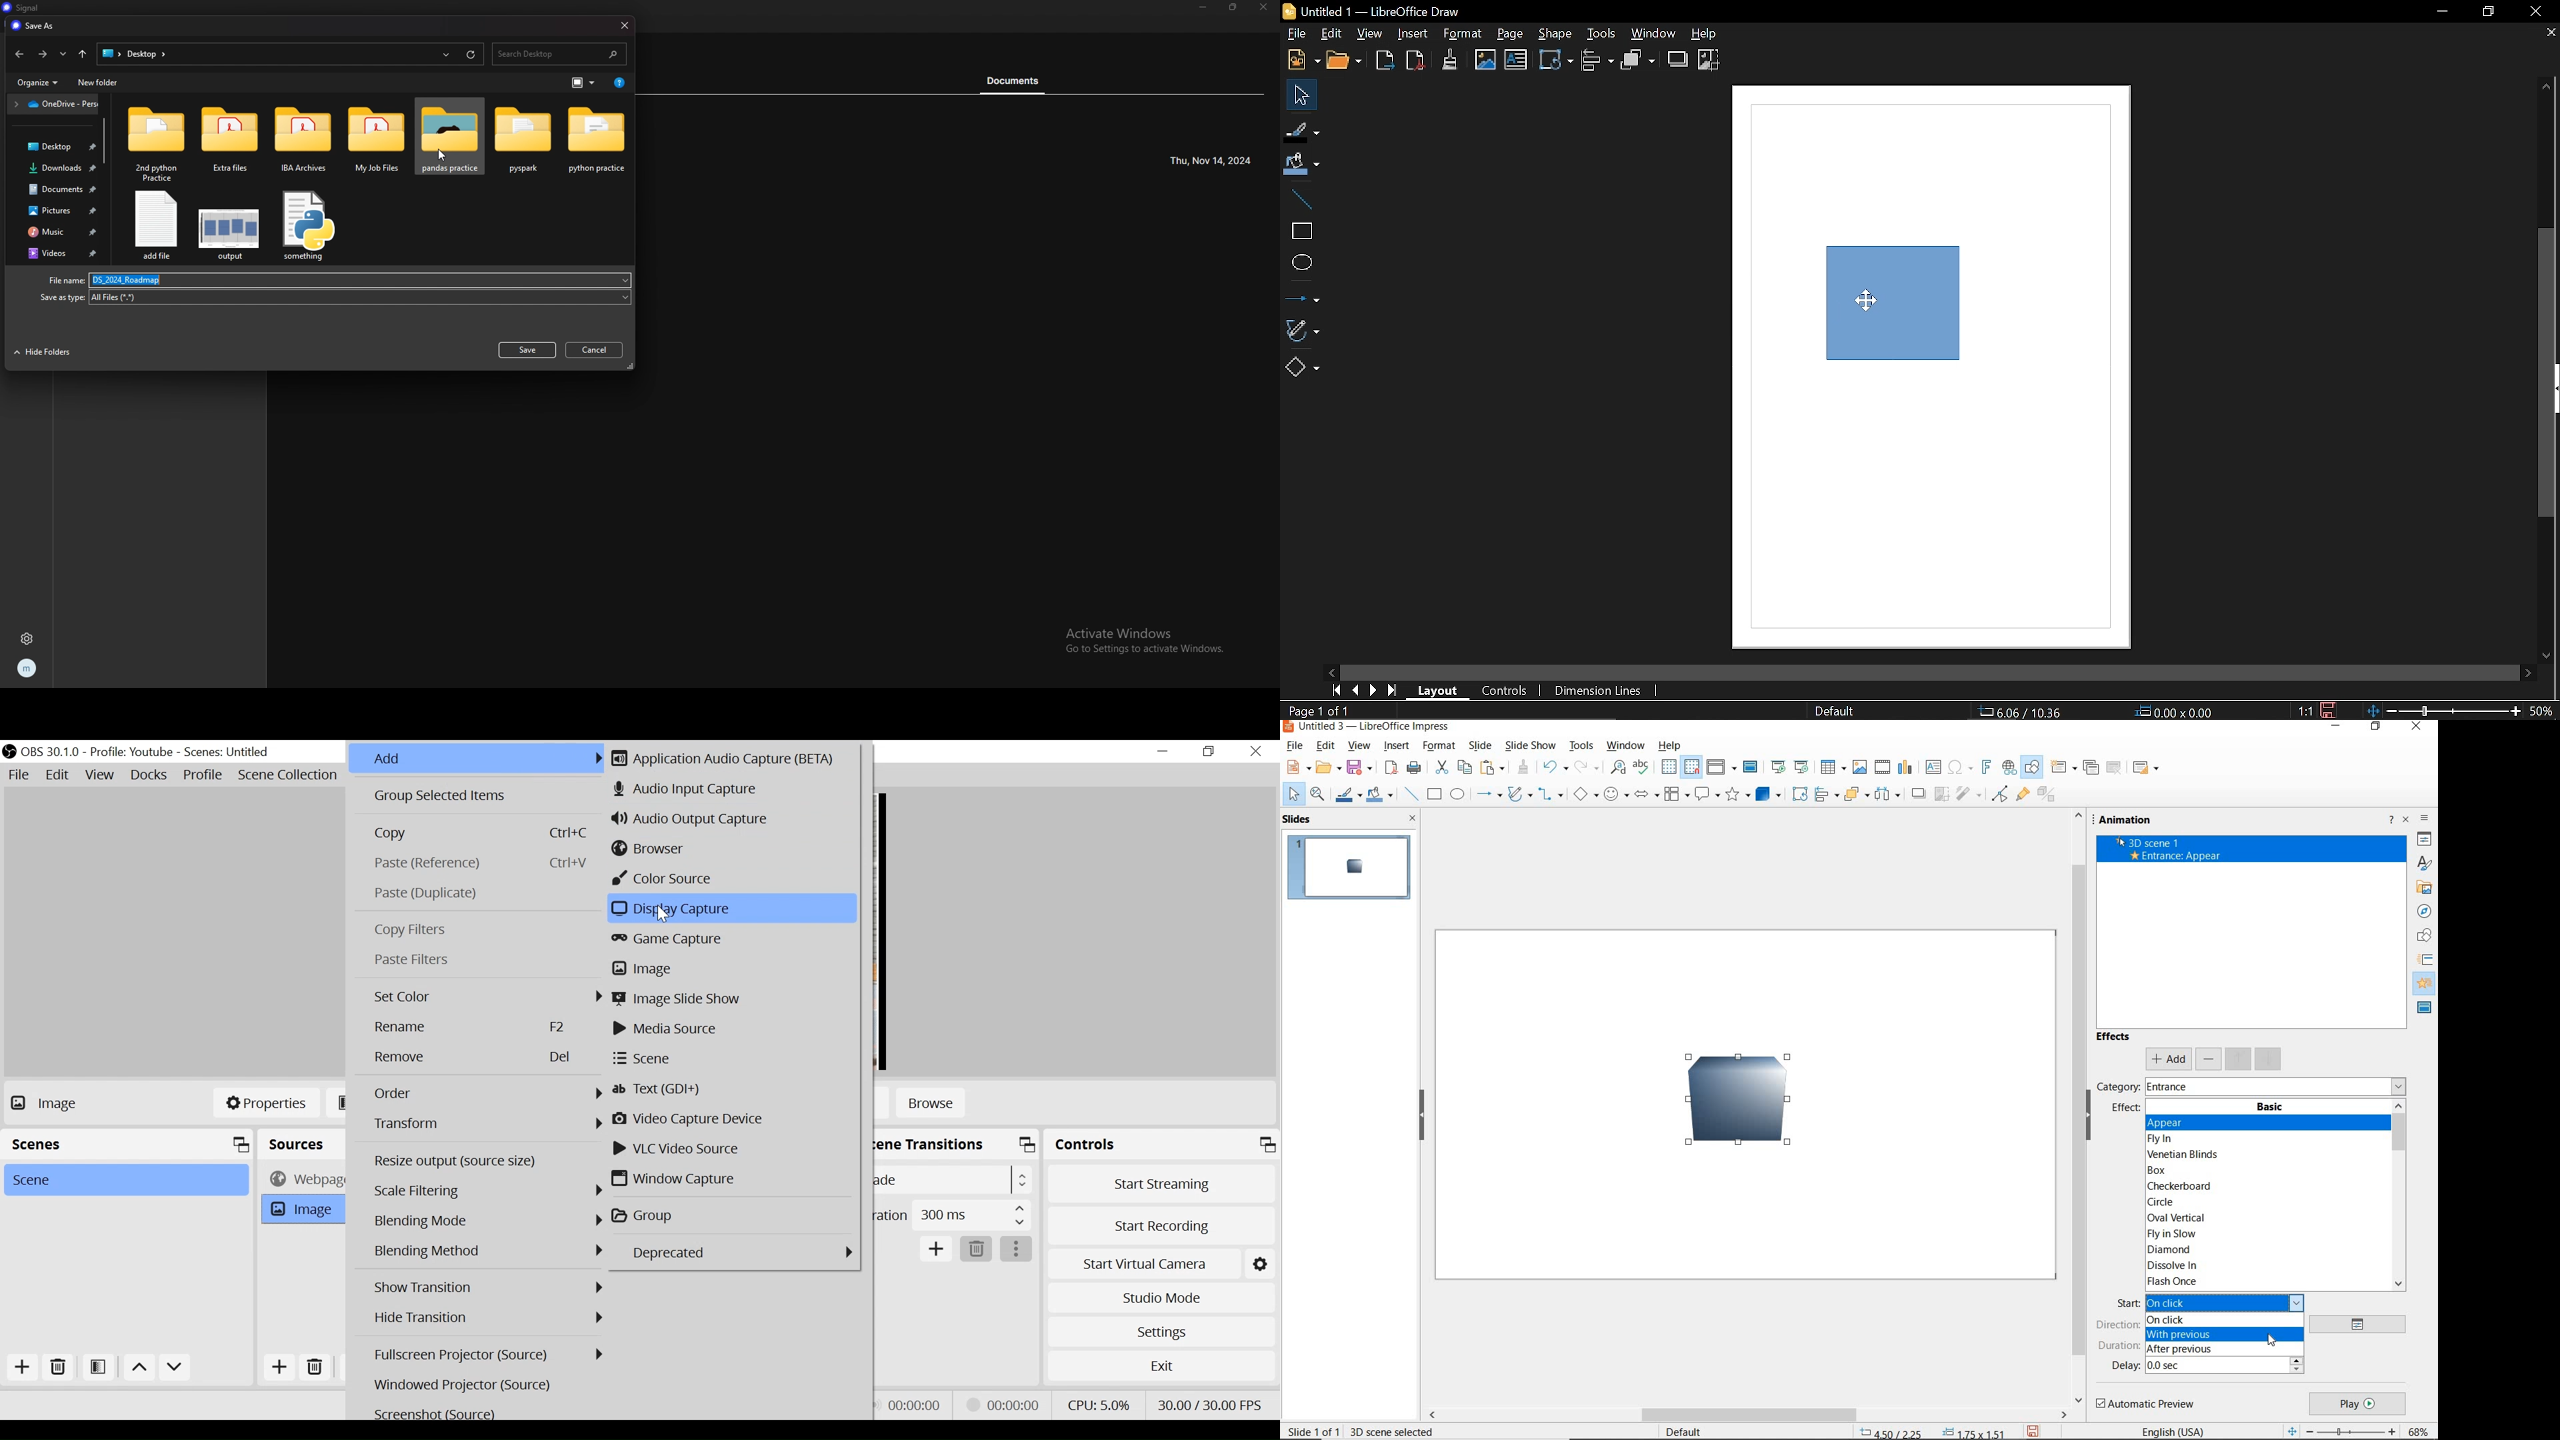 This screenshot has height=1456, width=2576. I want to click on insert text box, so click(1932, 767).